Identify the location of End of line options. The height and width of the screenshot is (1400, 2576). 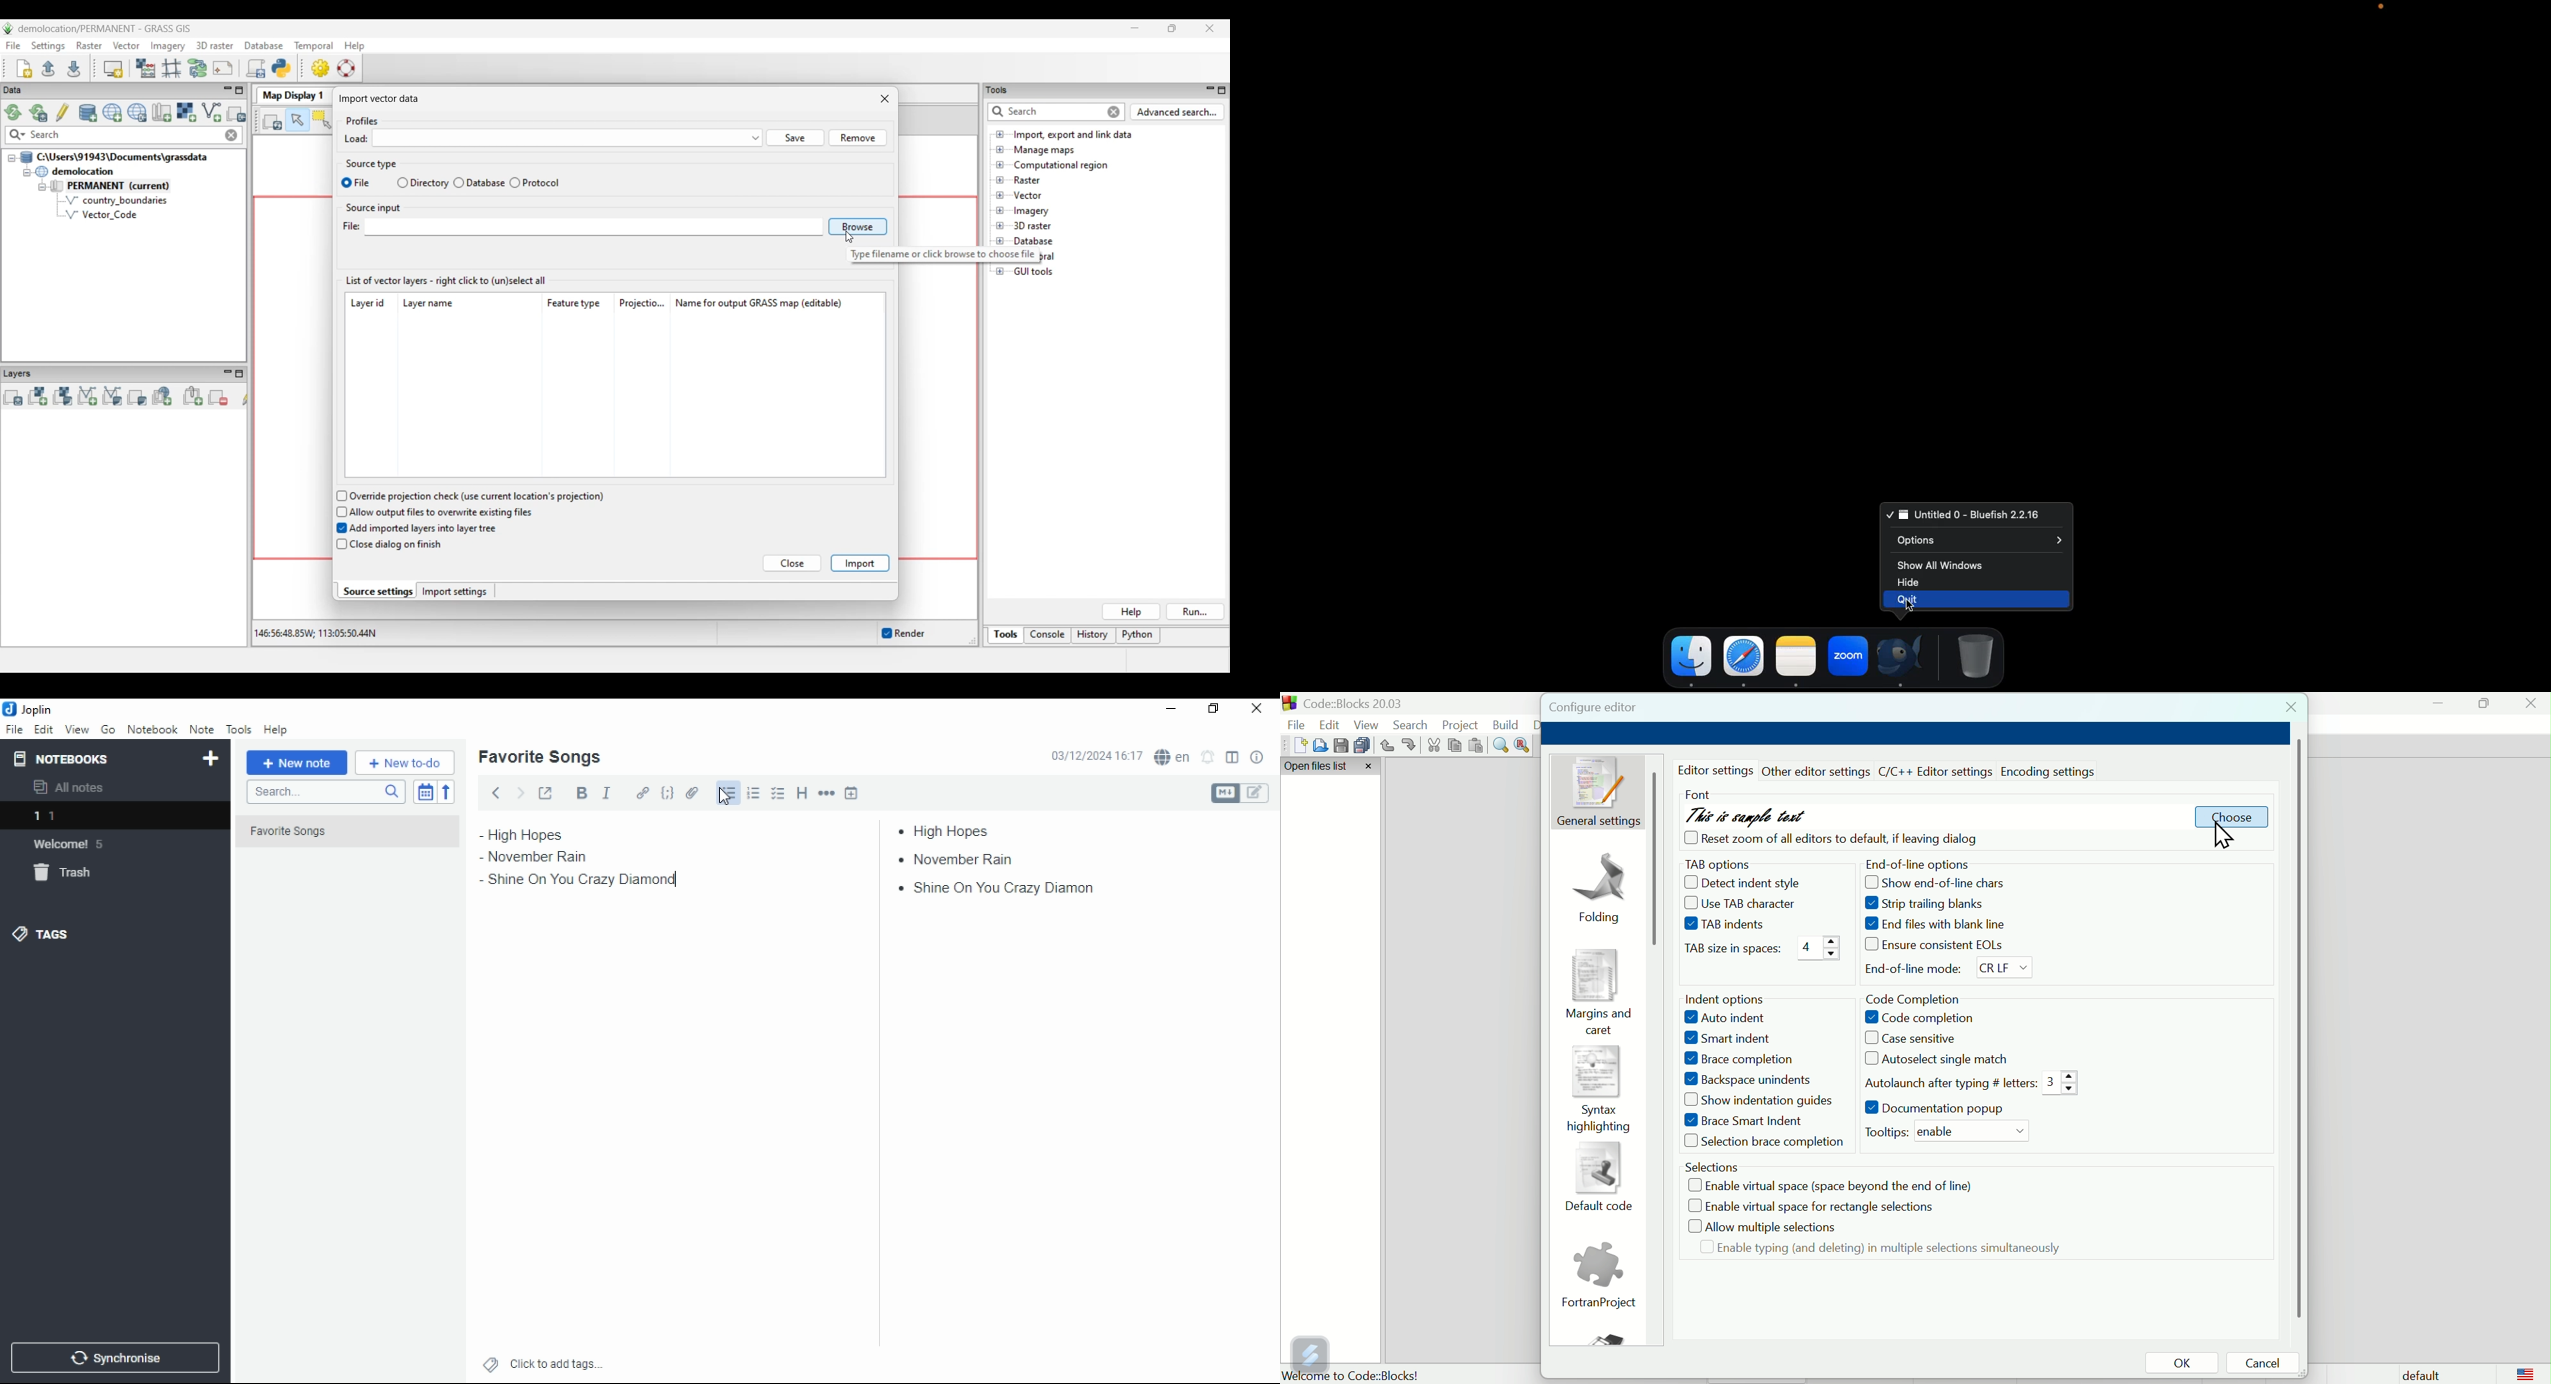
(1942, 863).